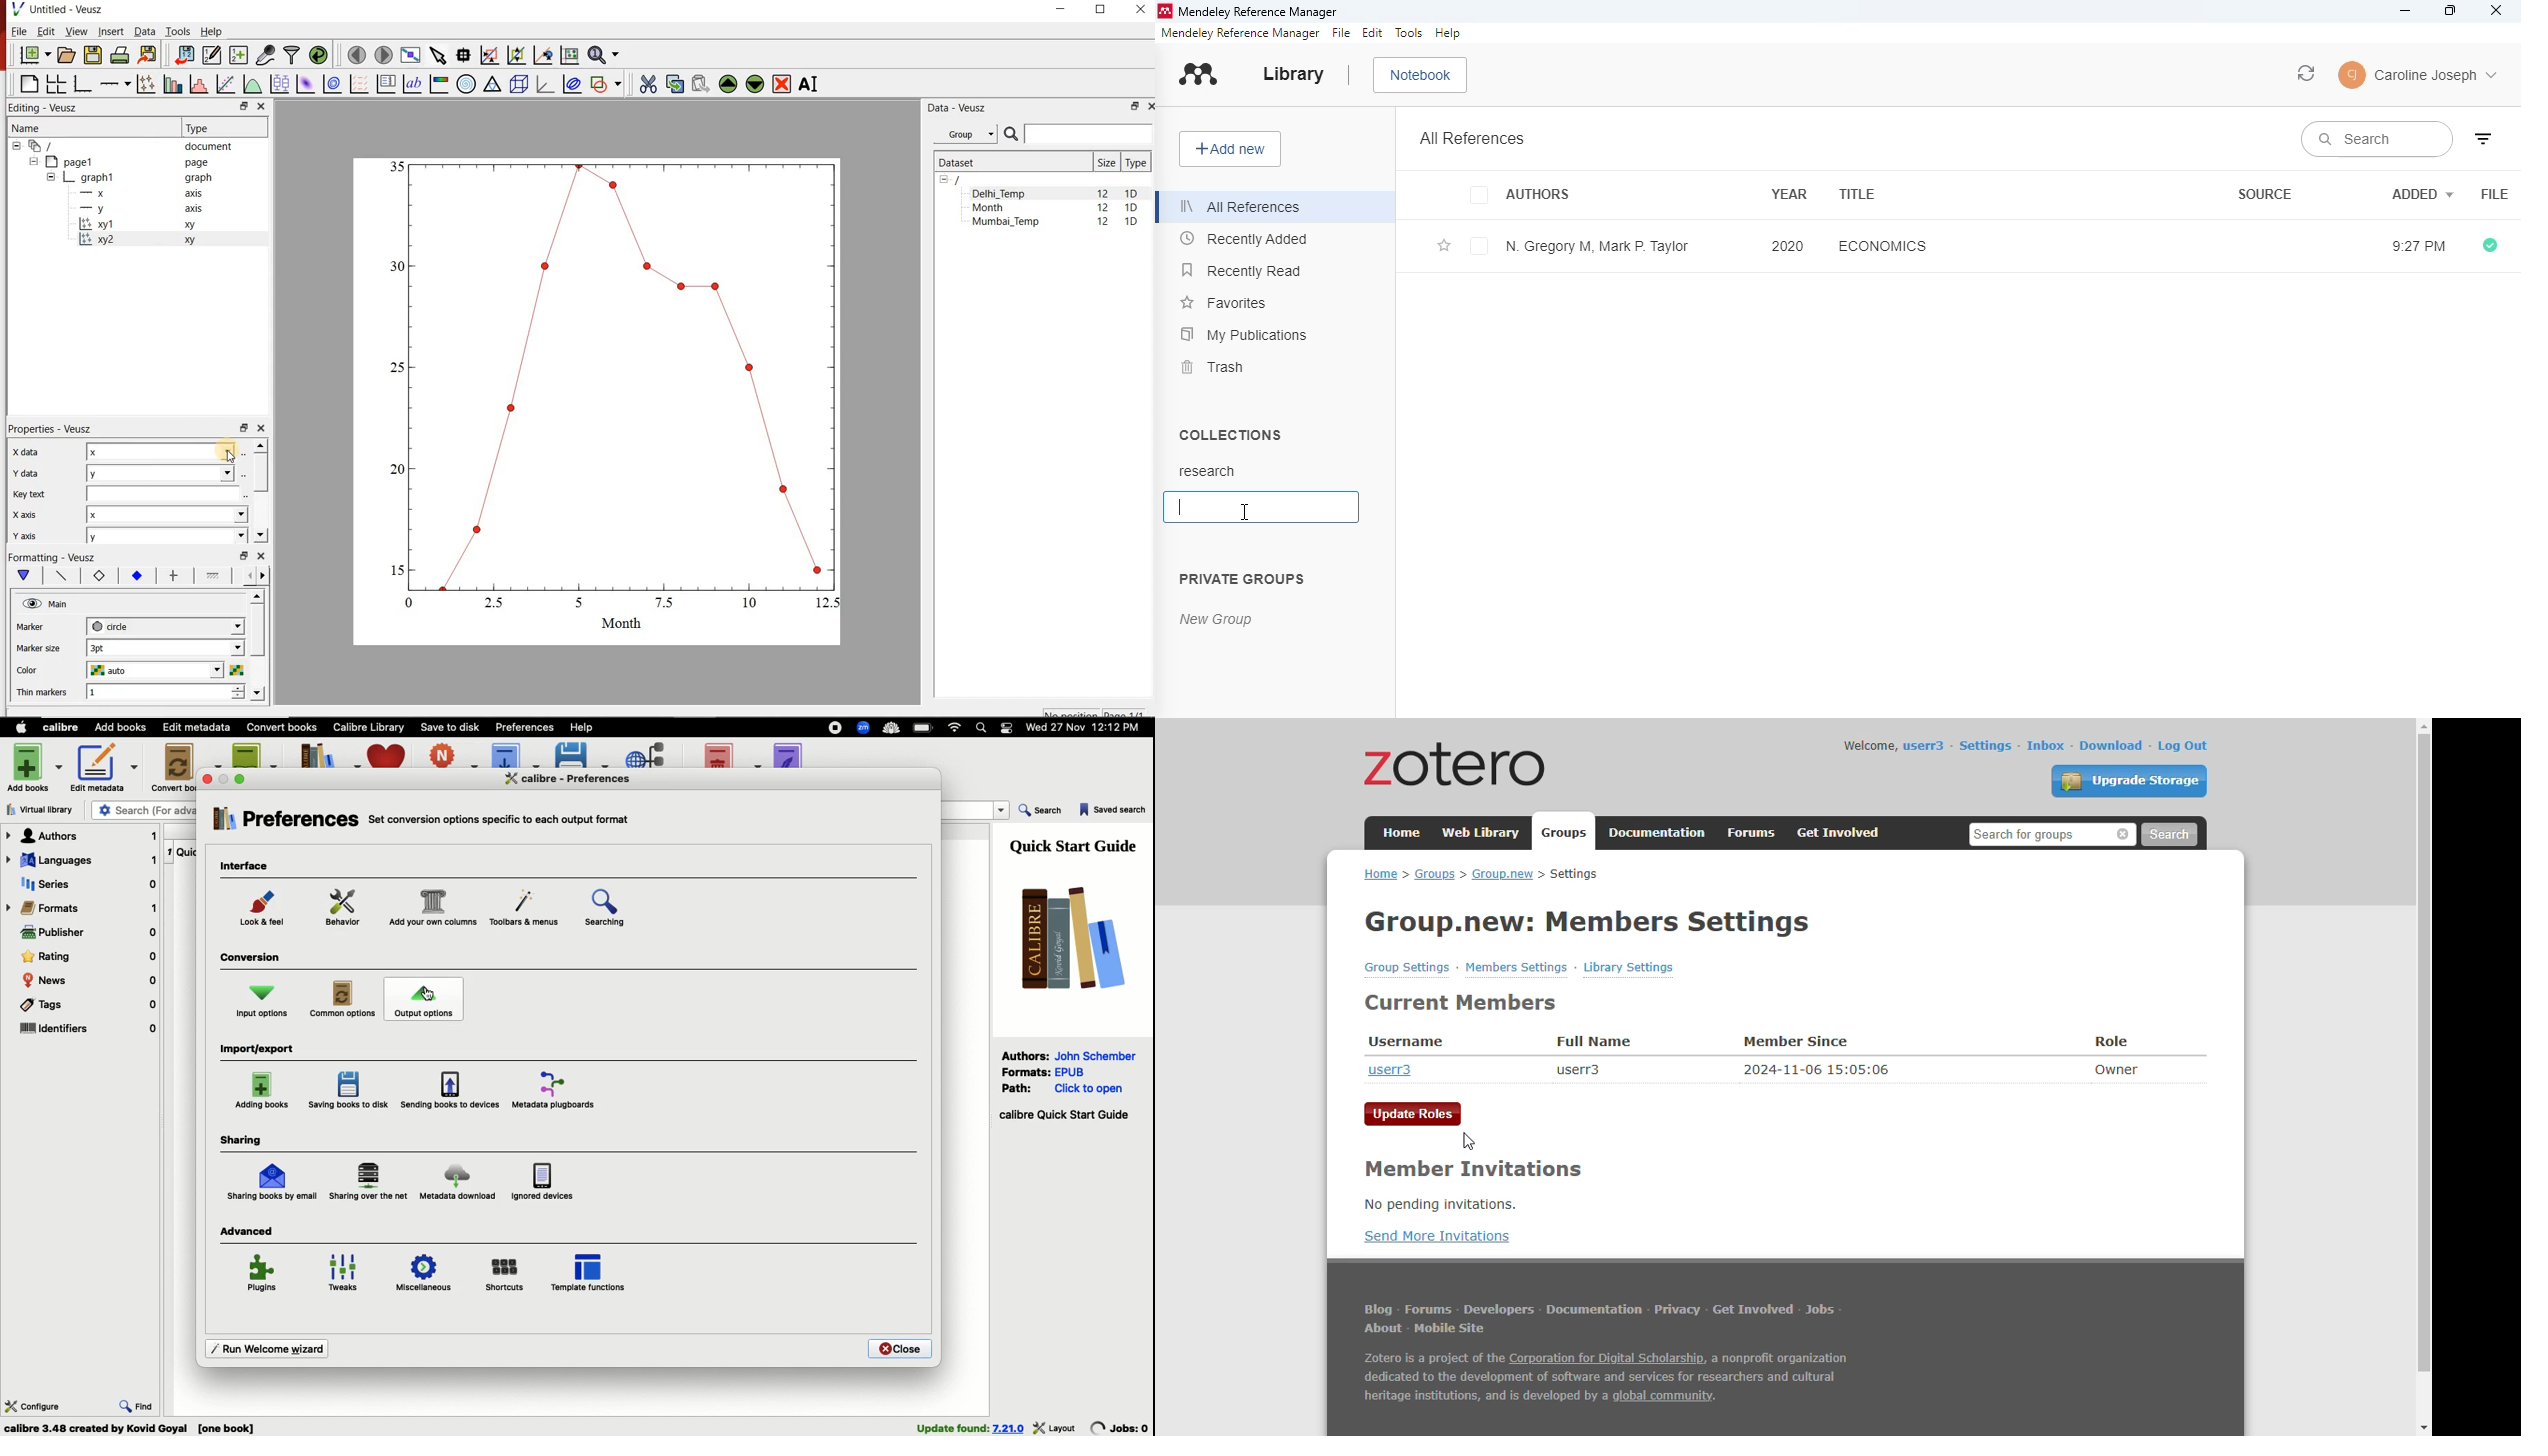 The width and height of the screenshot is (2548, 1456). What do you see at coordinates (1102, 193) in the screenshot?
I see `12` at bounding box center [1102, 193].